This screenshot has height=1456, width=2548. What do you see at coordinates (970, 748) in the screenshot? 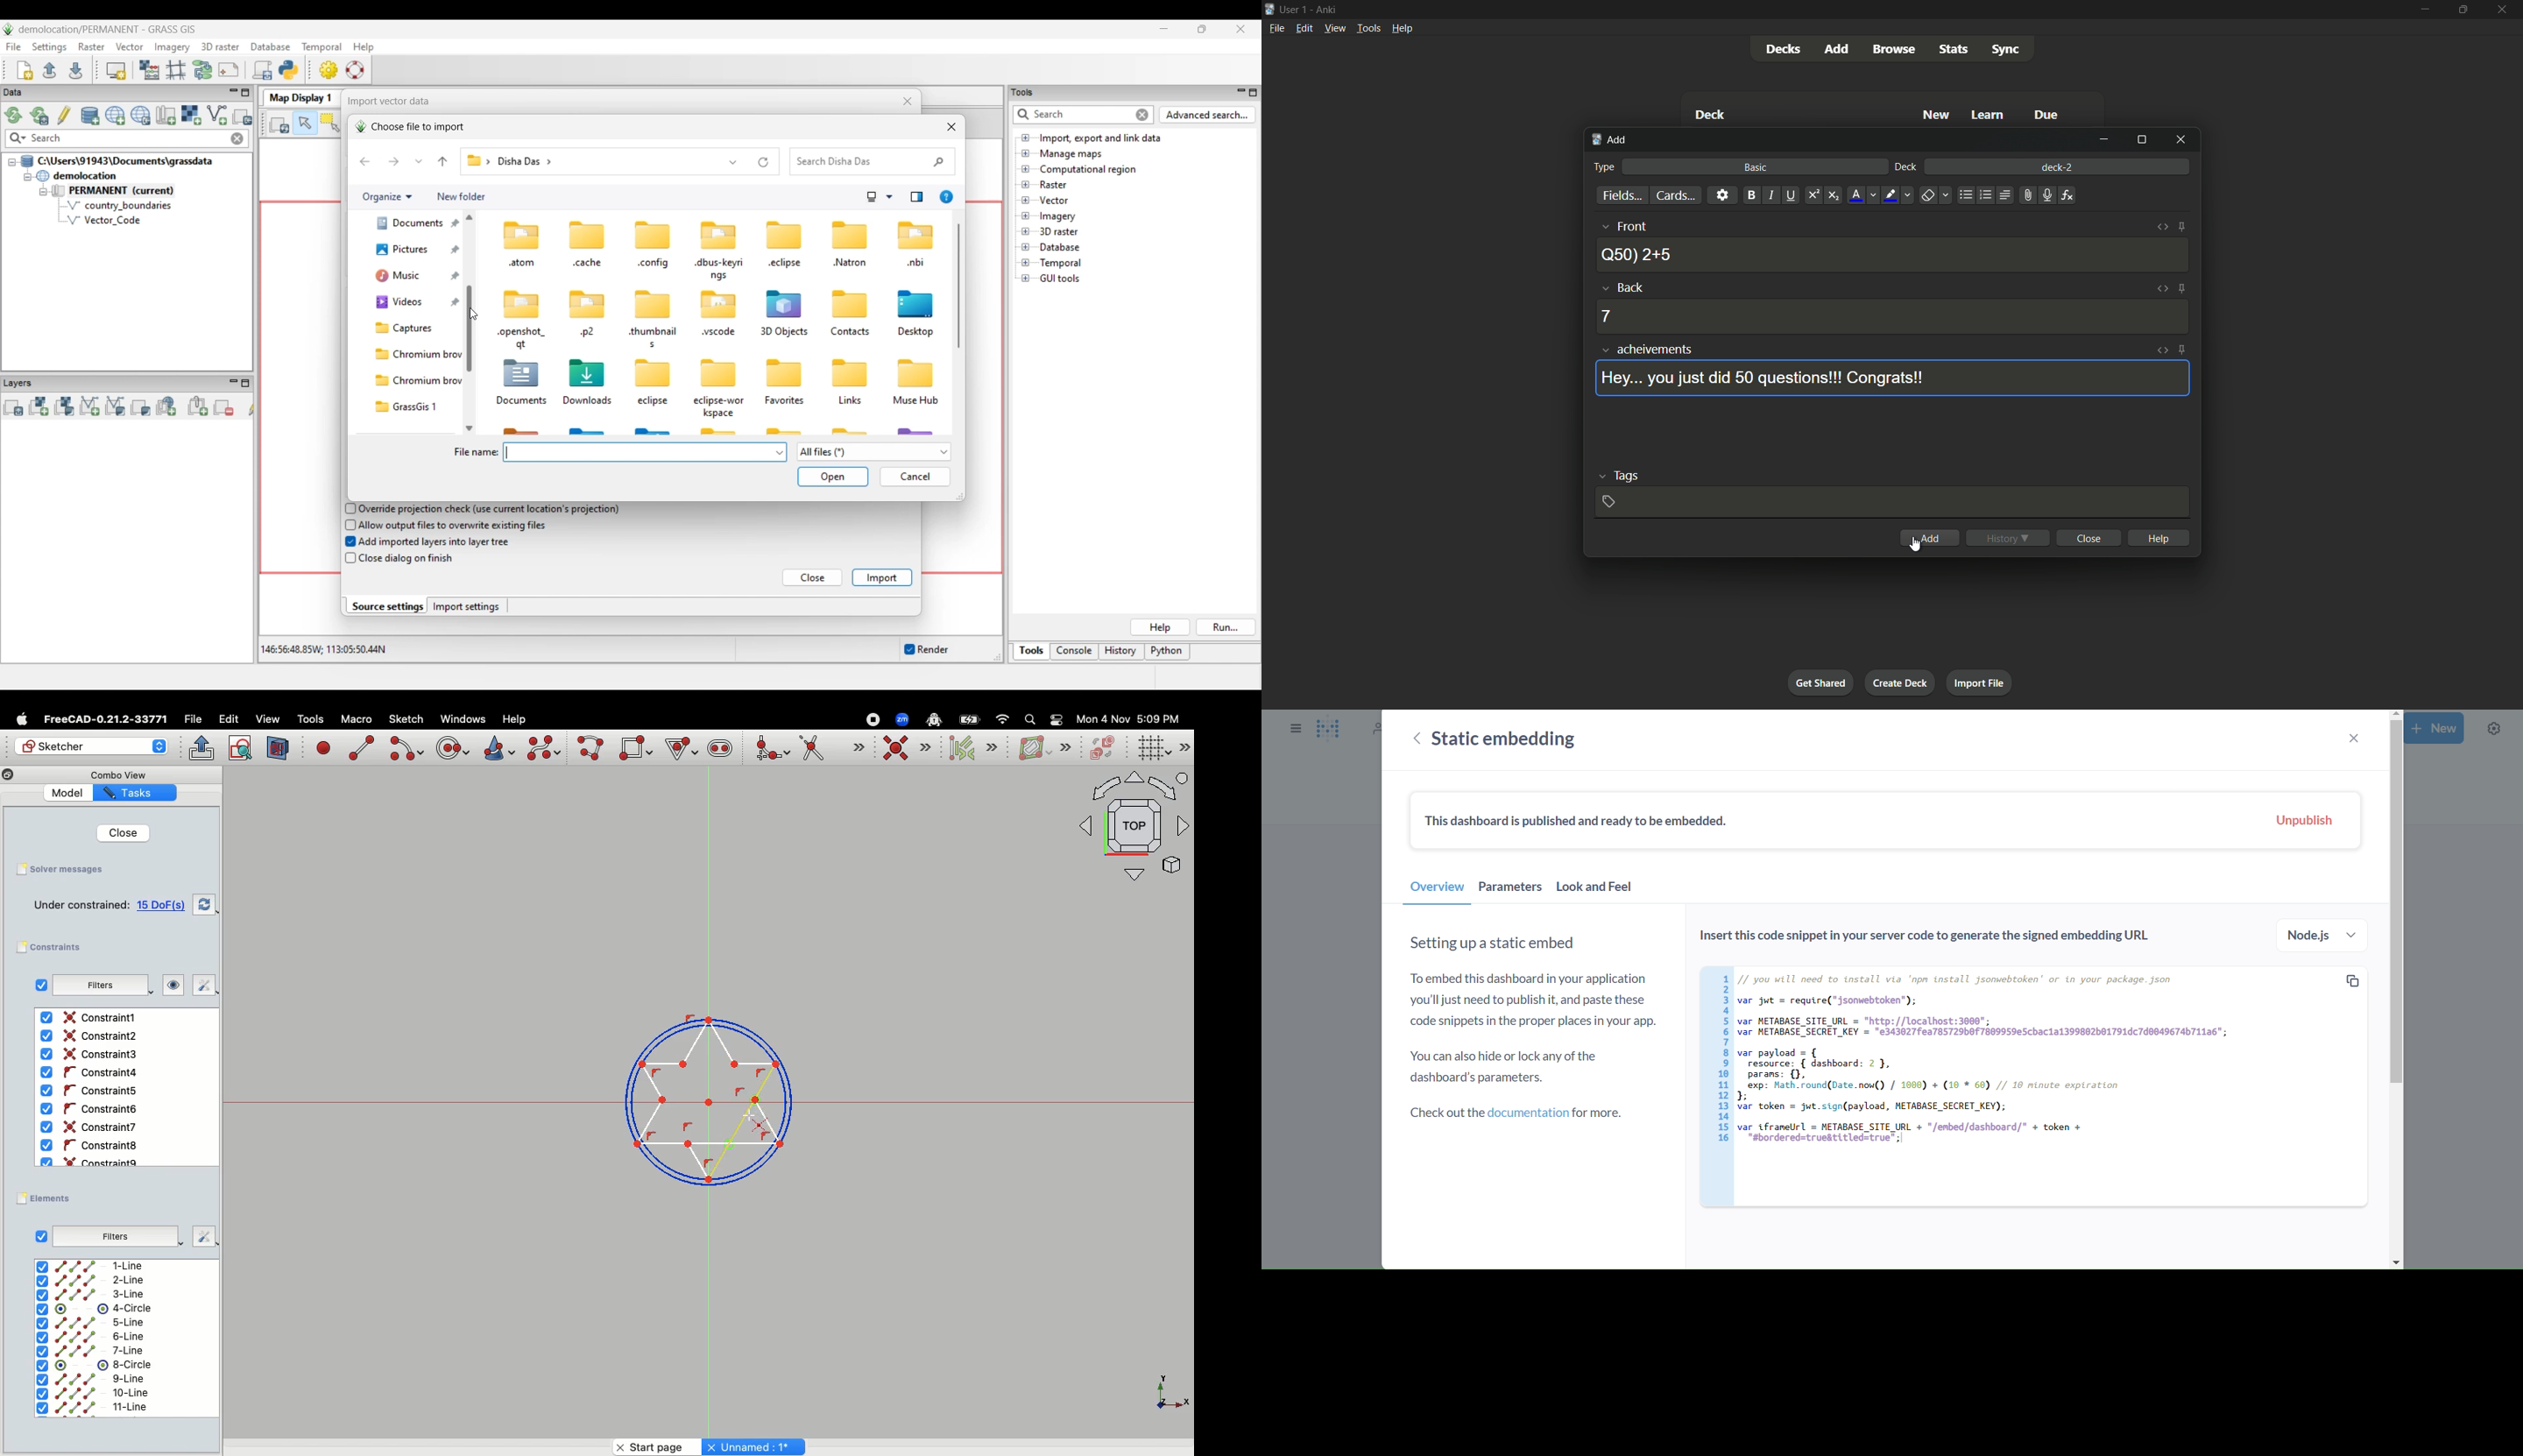
I see `Select associated constraints` at bounding box center [970, 748].